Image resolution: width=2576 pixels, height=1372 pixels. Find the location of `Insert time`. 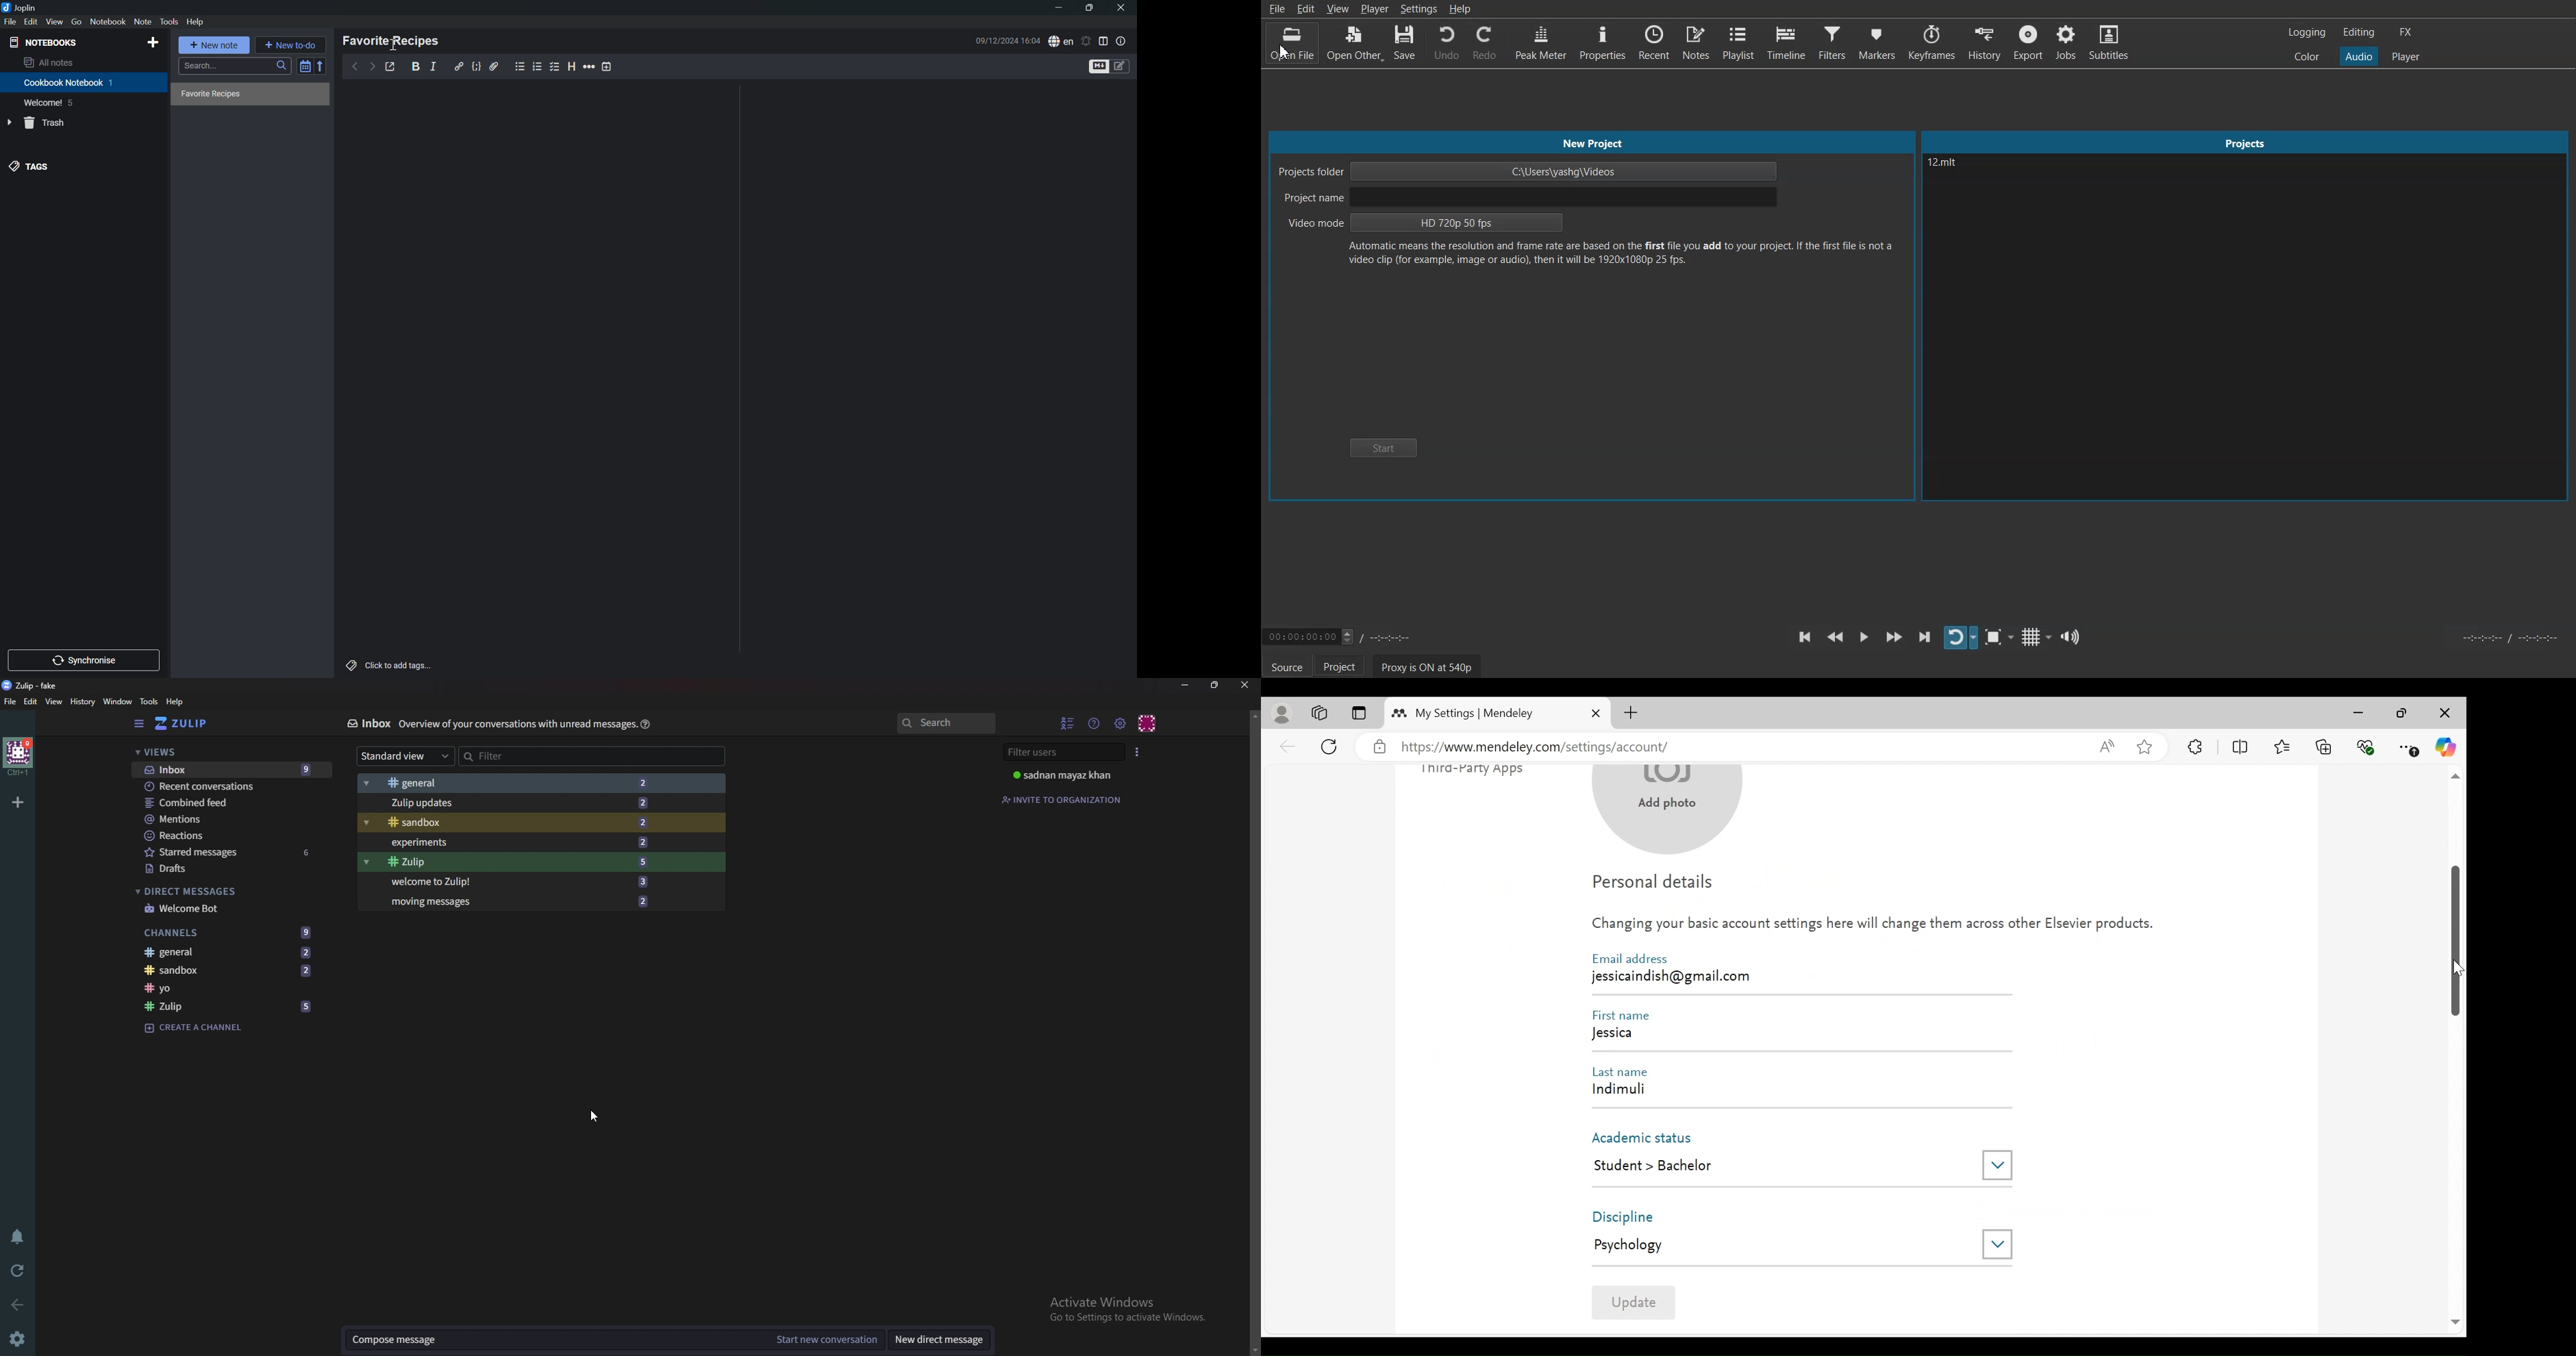

Insert time is located at coordinates (607, 66).